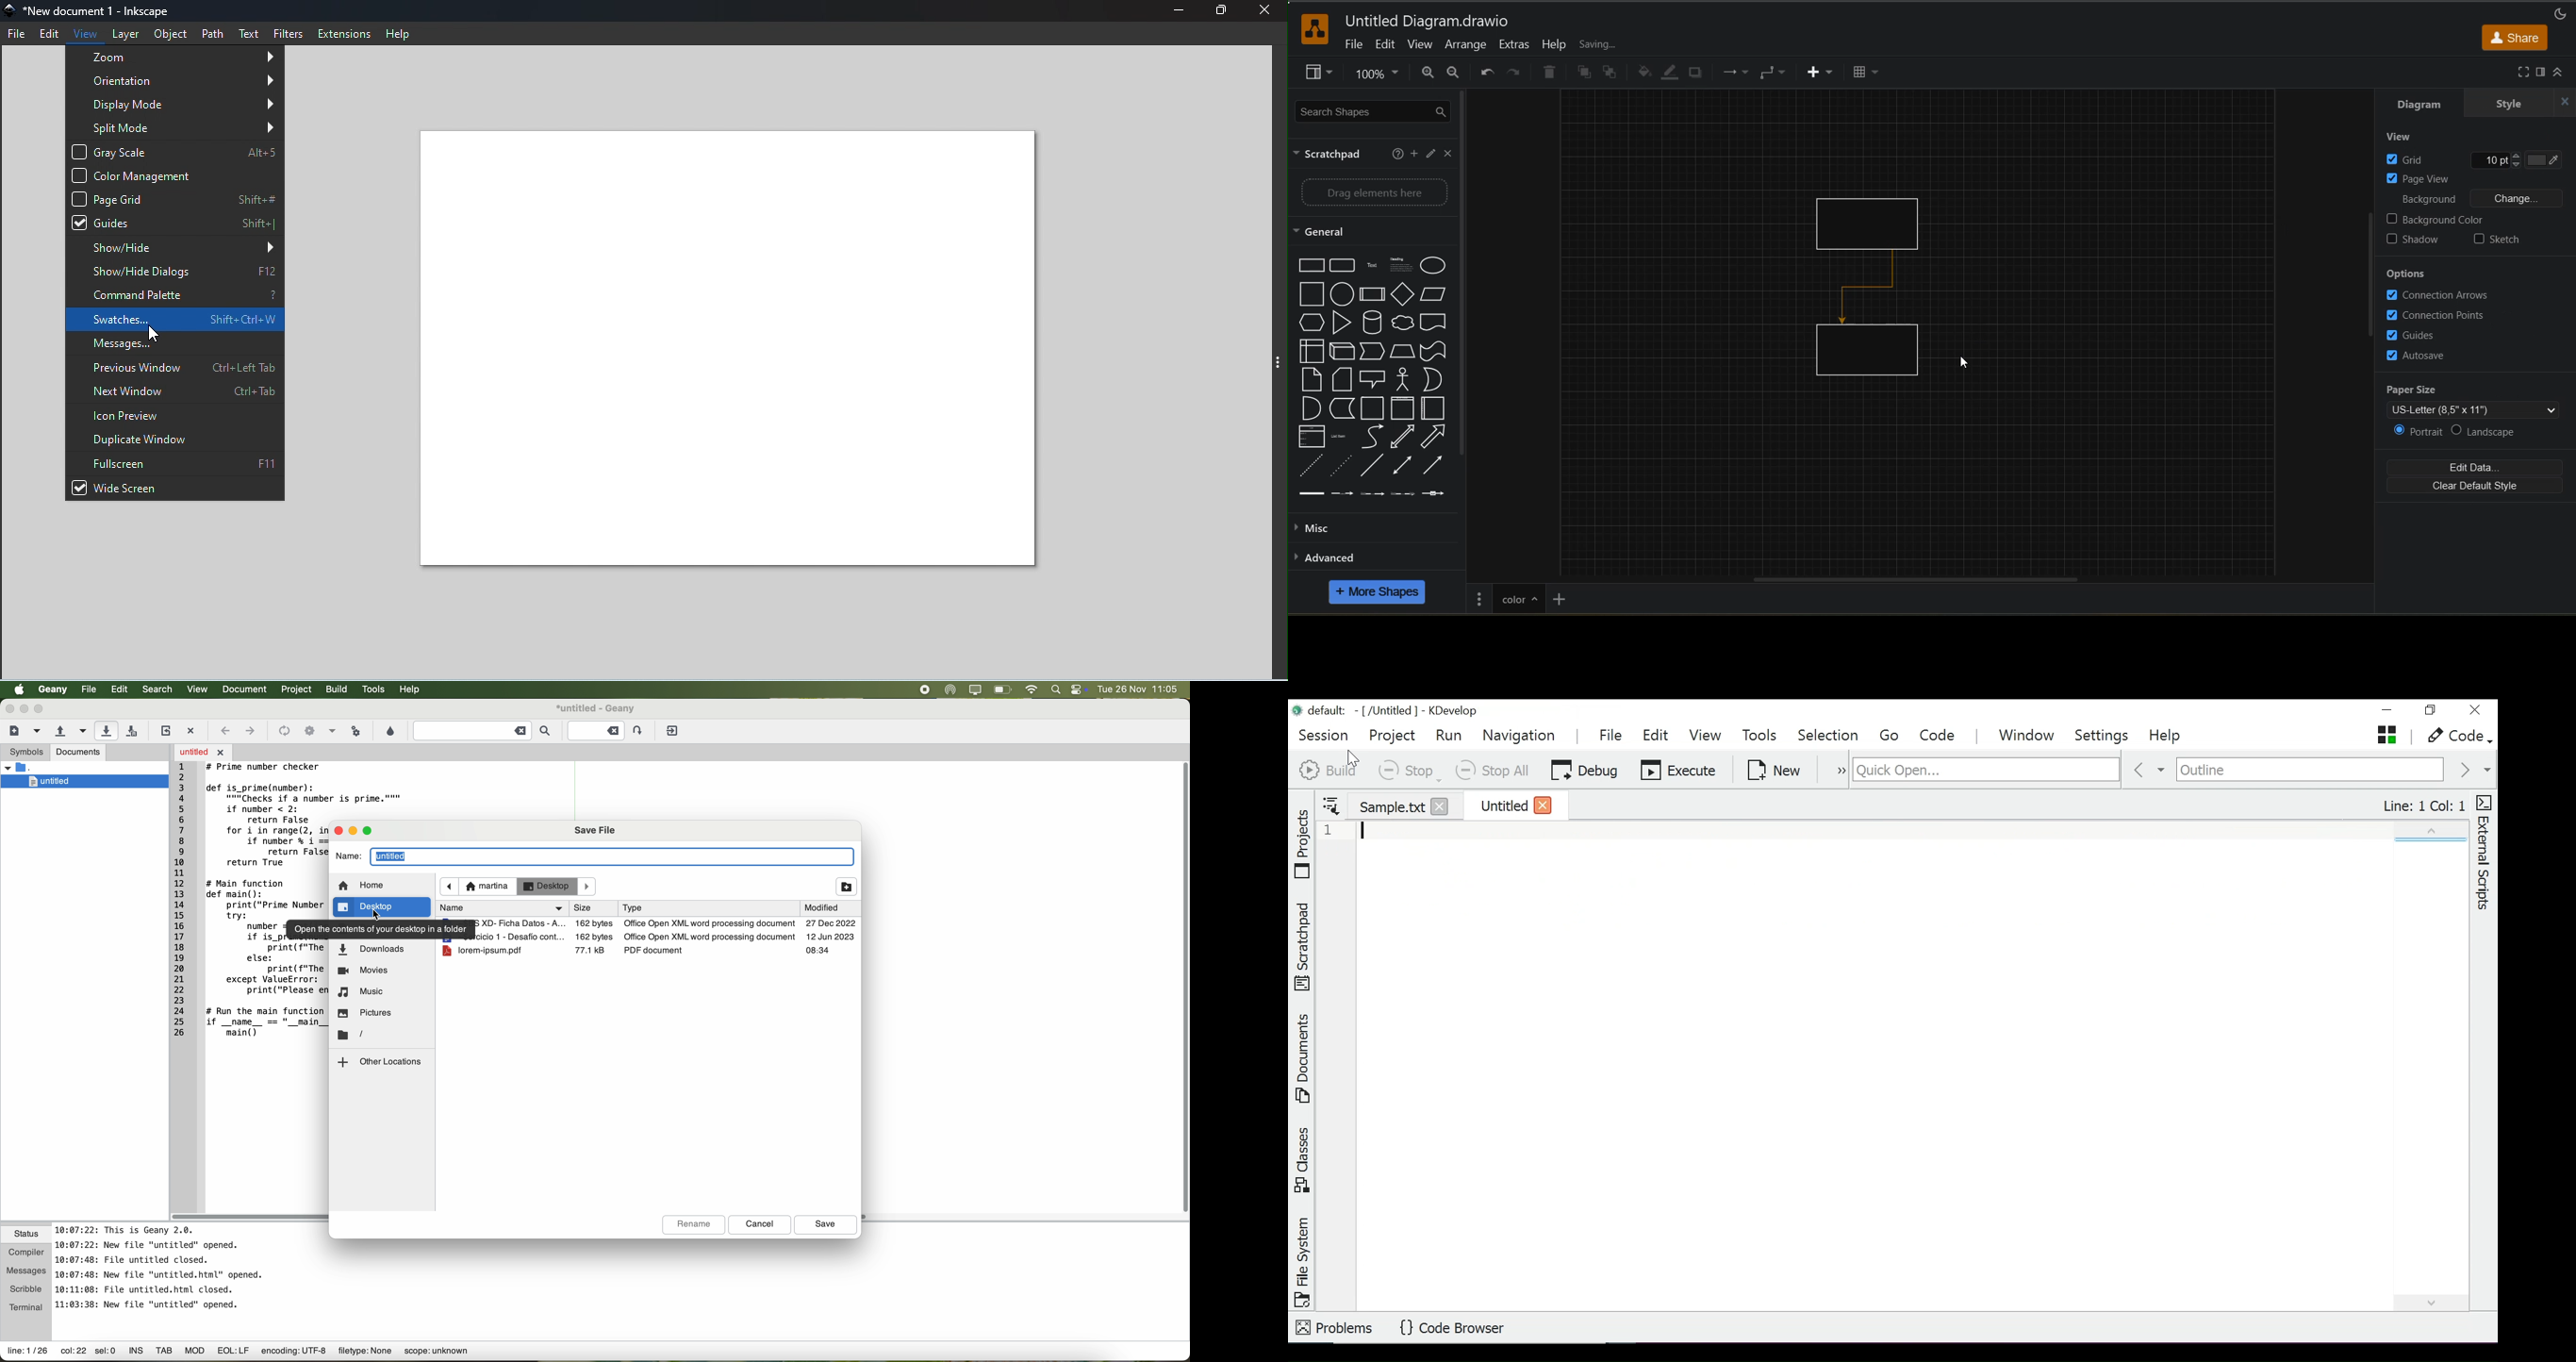 This screenshot has height=1372, width=2576. I want to click on Tape, so click(1434, 352).